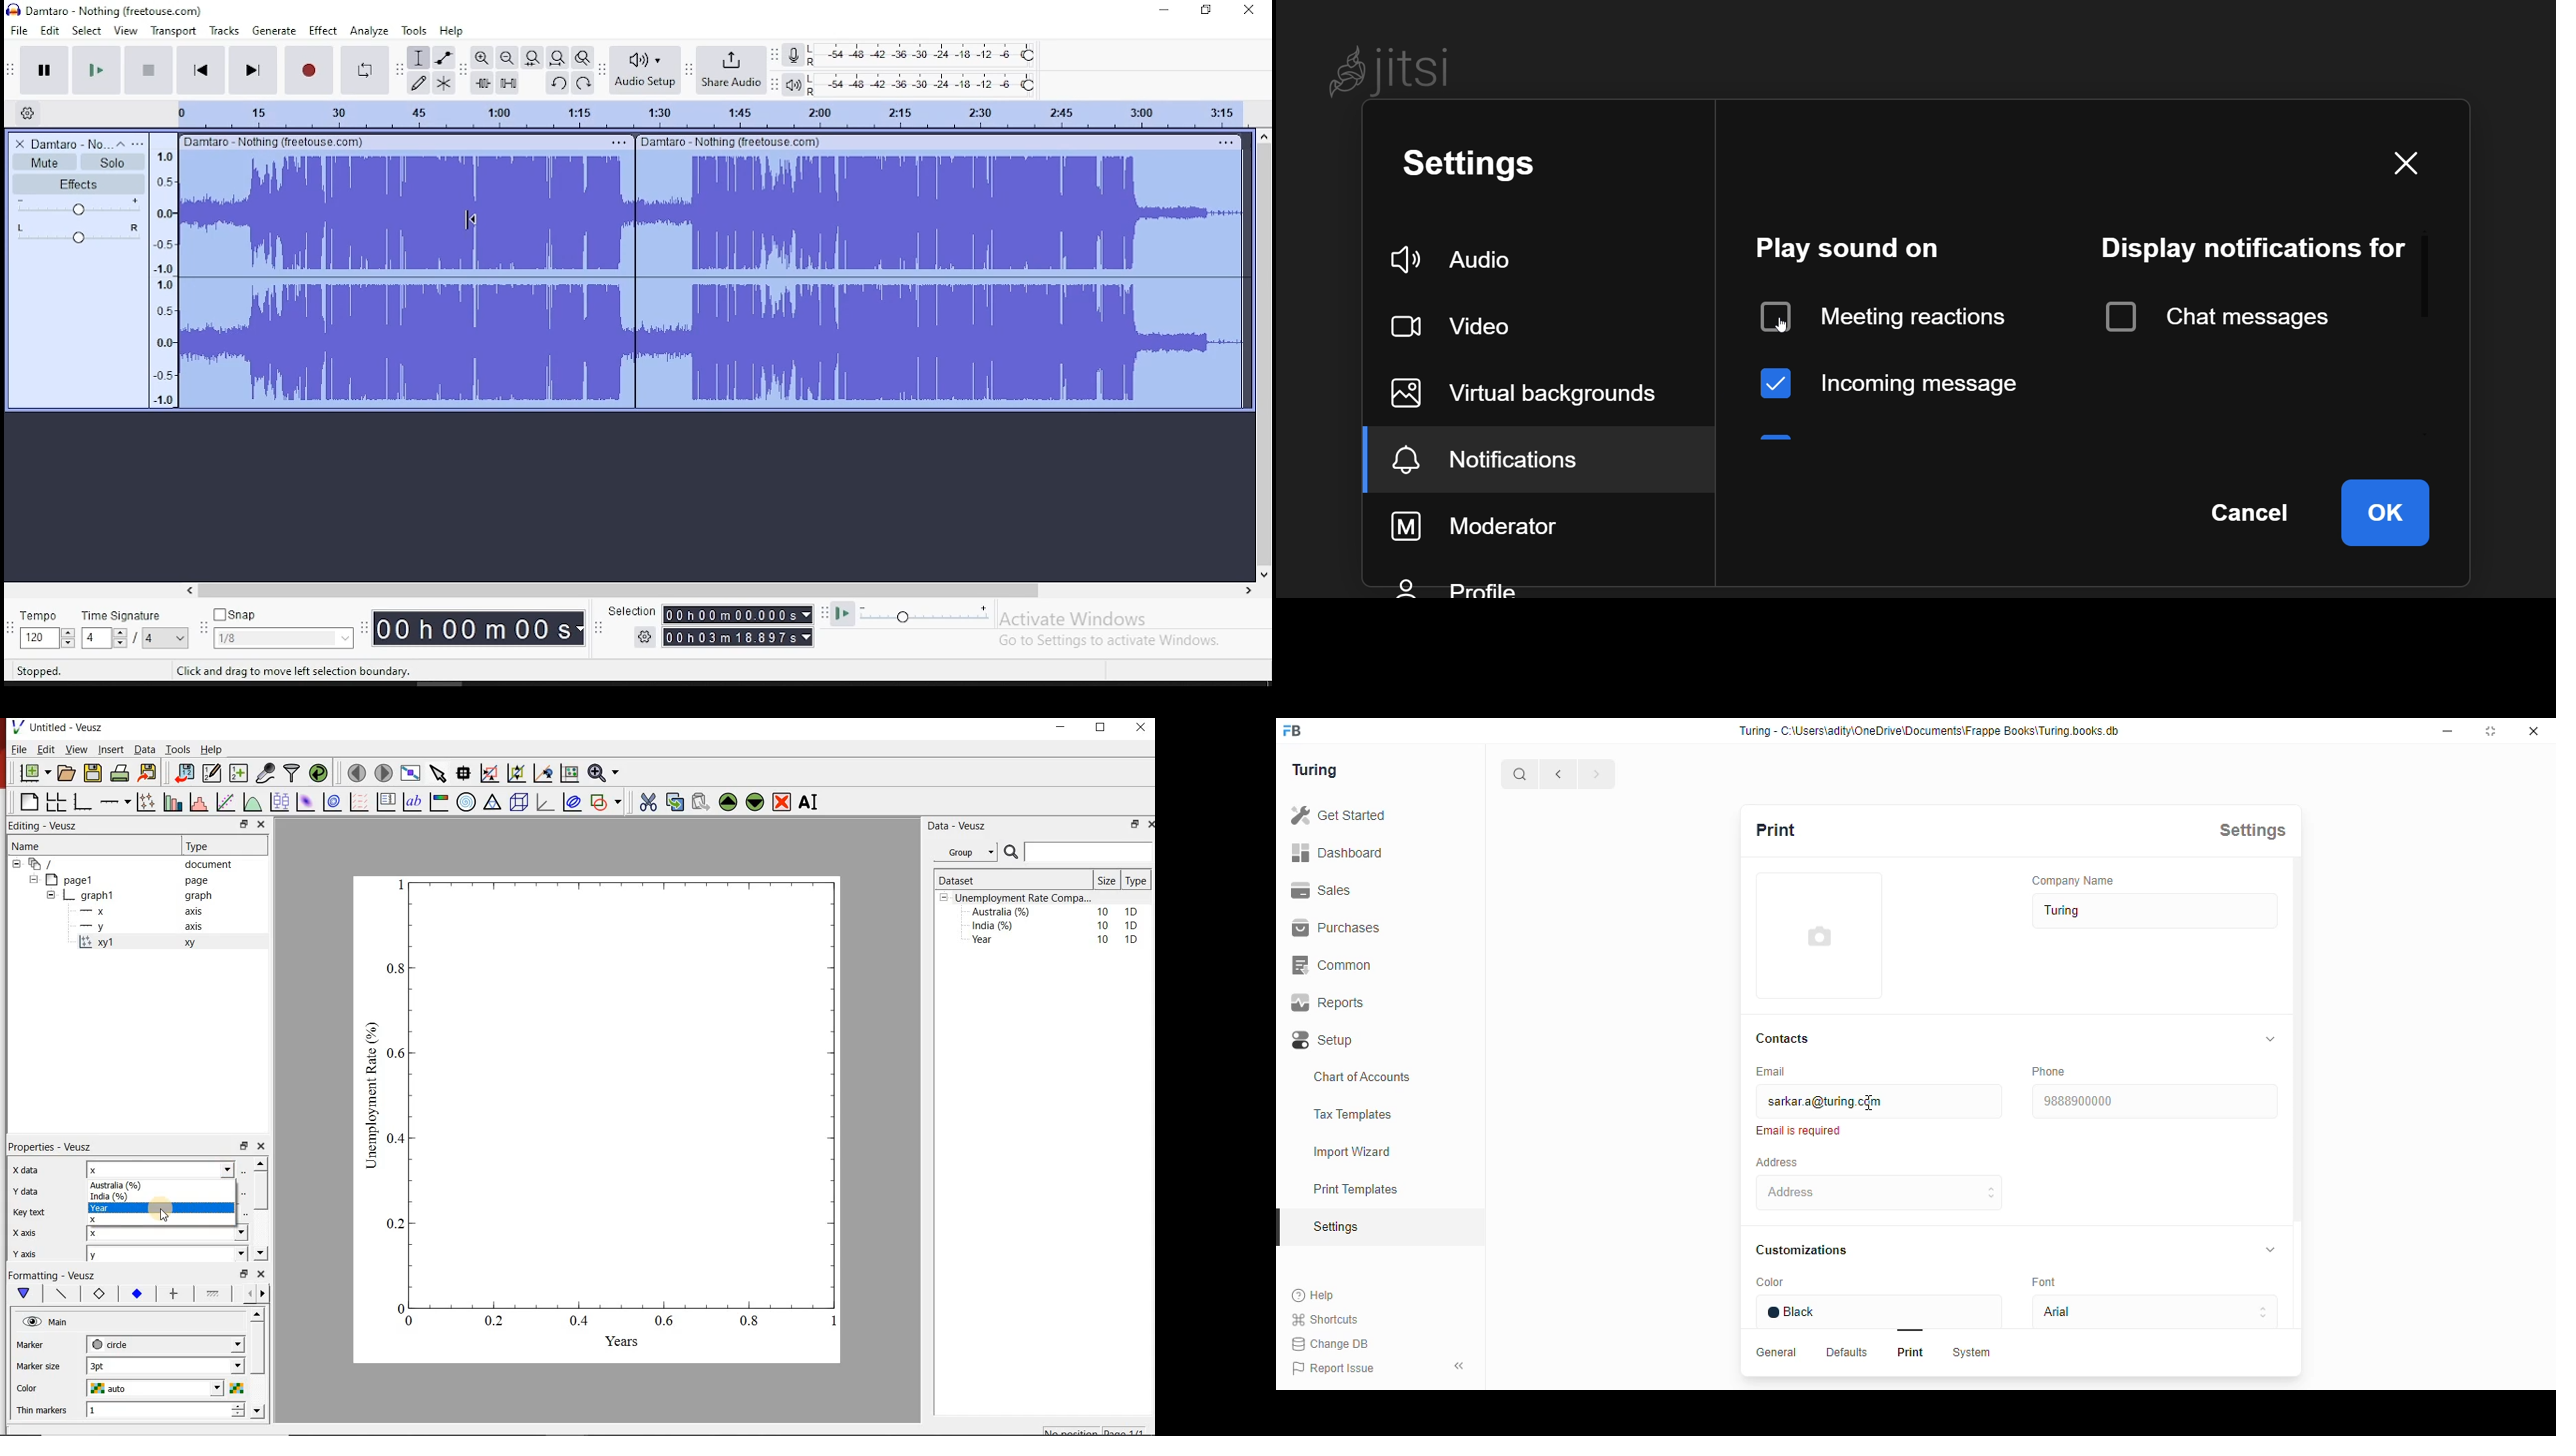 The image size is (2576, 1456). Describe the element at coordinates (1558, 772) in the screenshot. I see `go back` at that location.